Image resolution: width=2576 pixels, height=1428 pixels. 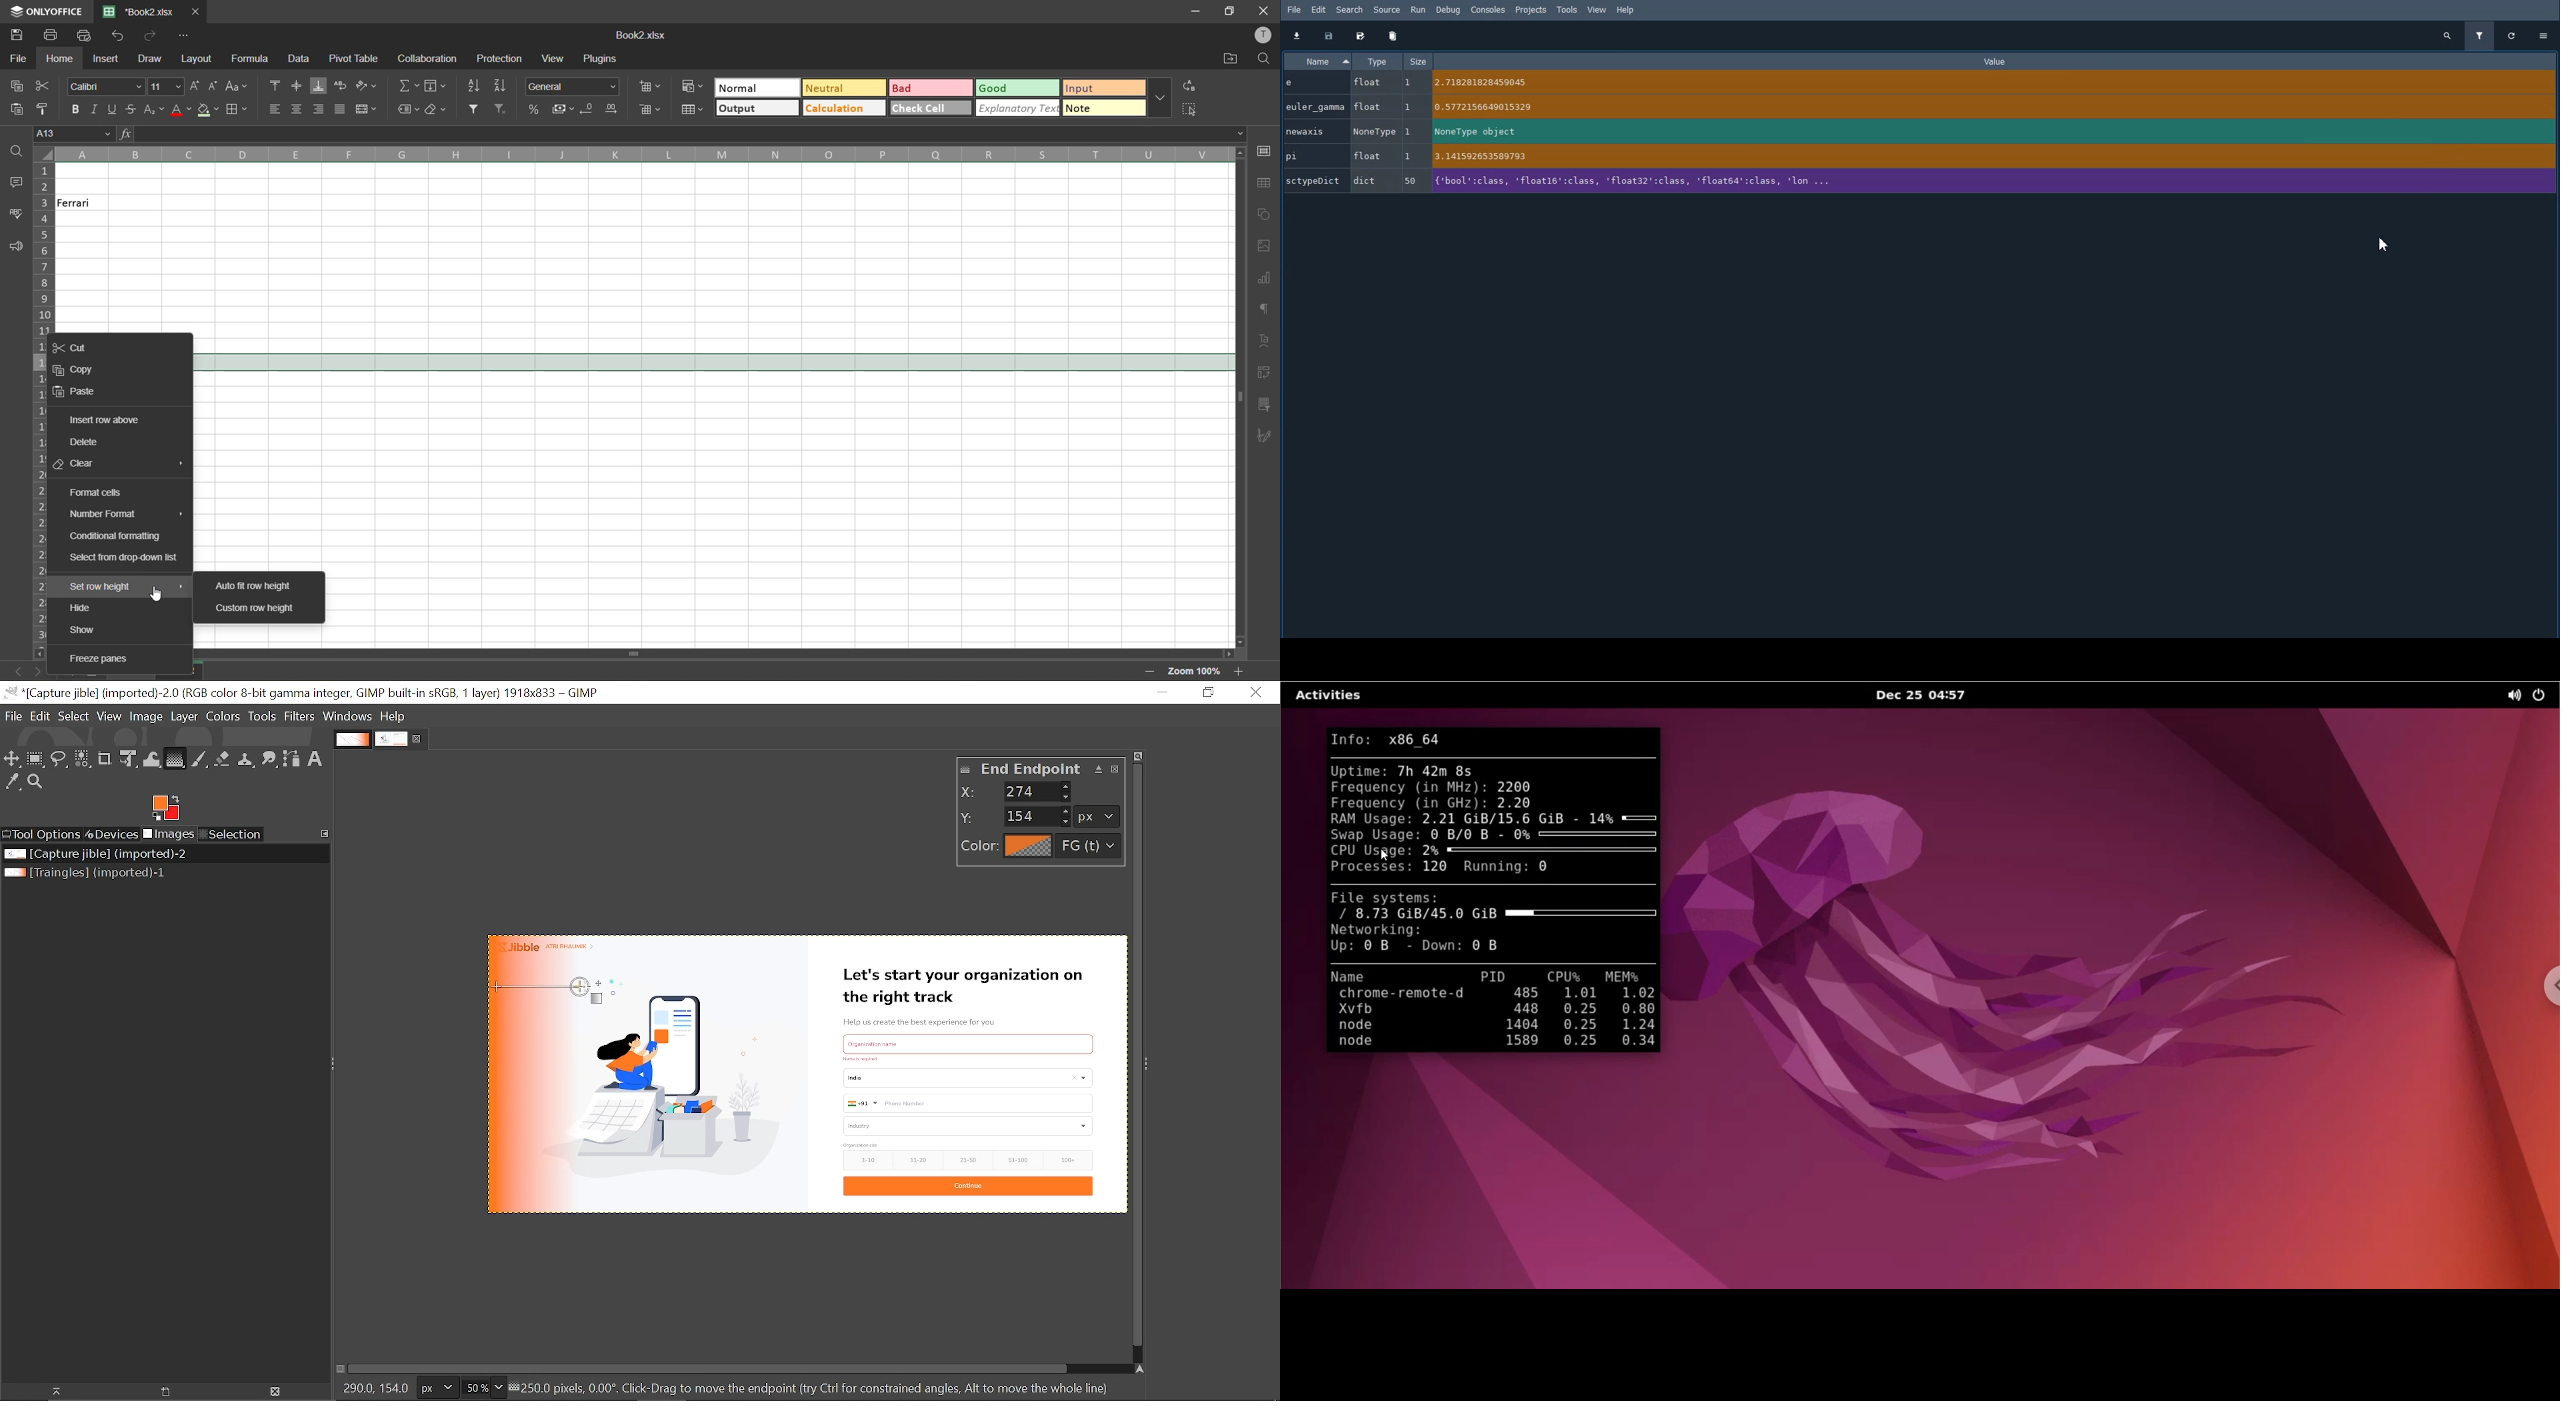 I want to click on Crop tool, so click(x=106, y=758).